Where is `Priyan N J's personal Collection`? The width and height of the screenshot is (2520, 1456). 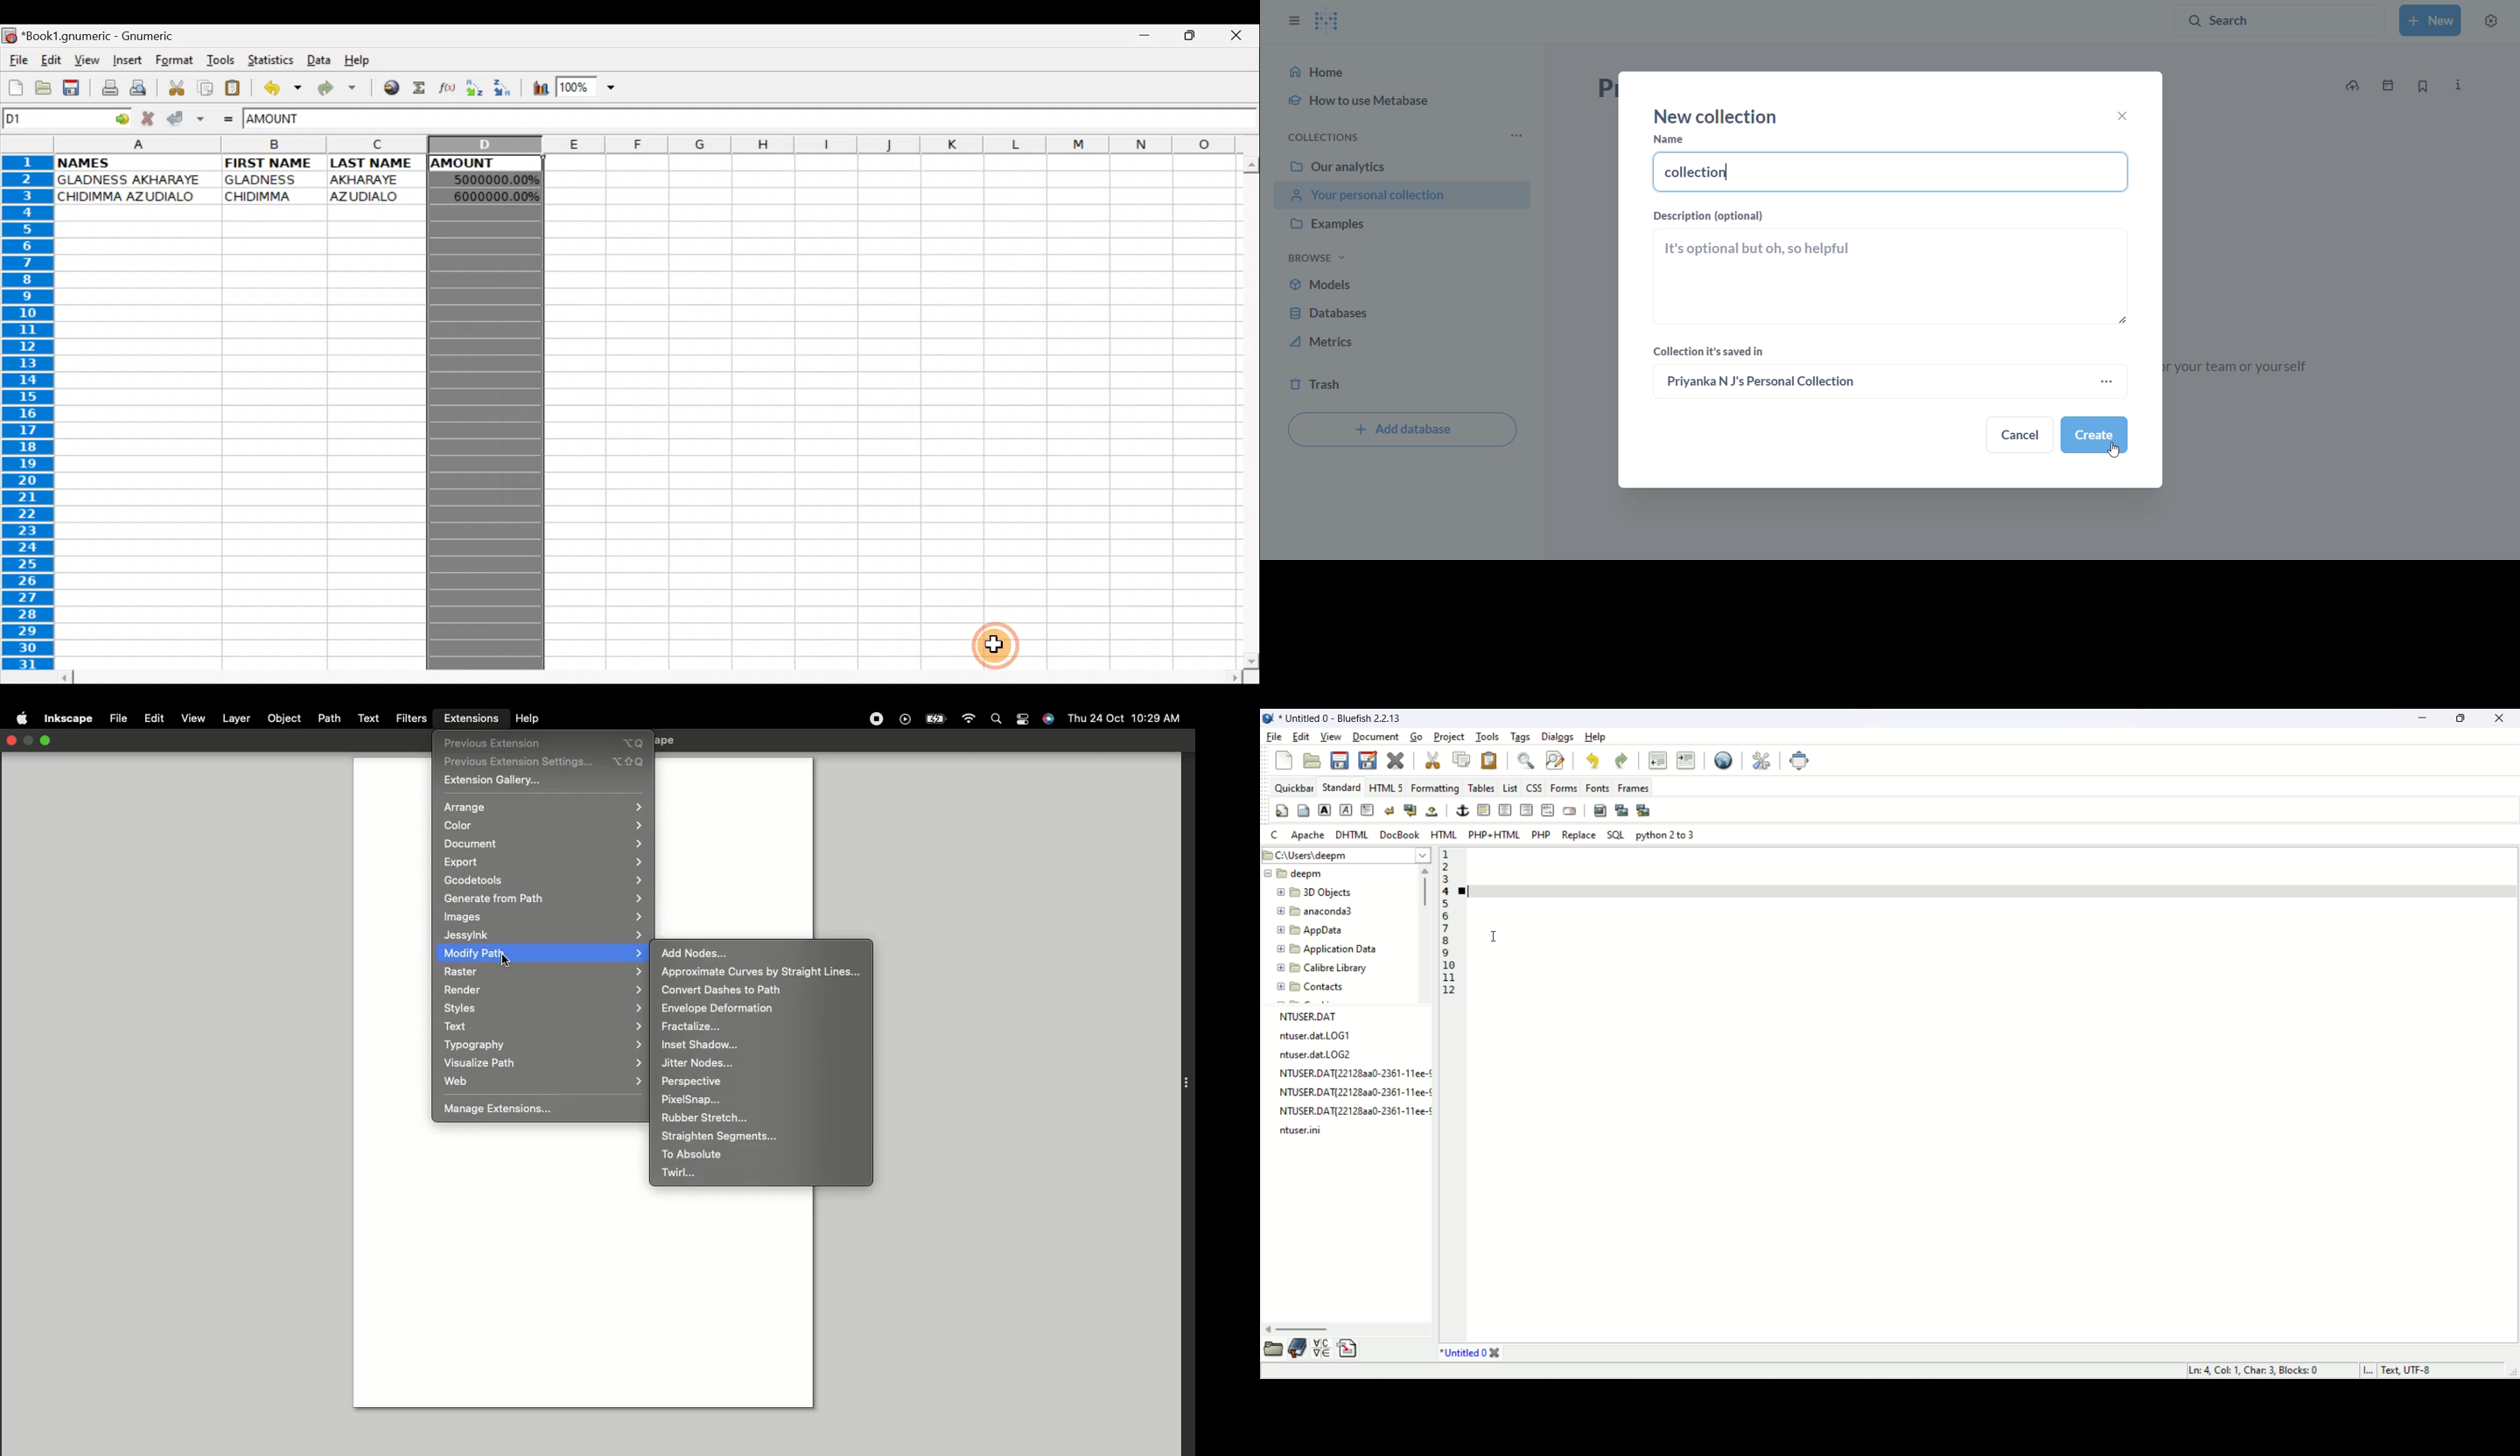
Priyan N J's personal Collection is located at coordinates (1867, 381).